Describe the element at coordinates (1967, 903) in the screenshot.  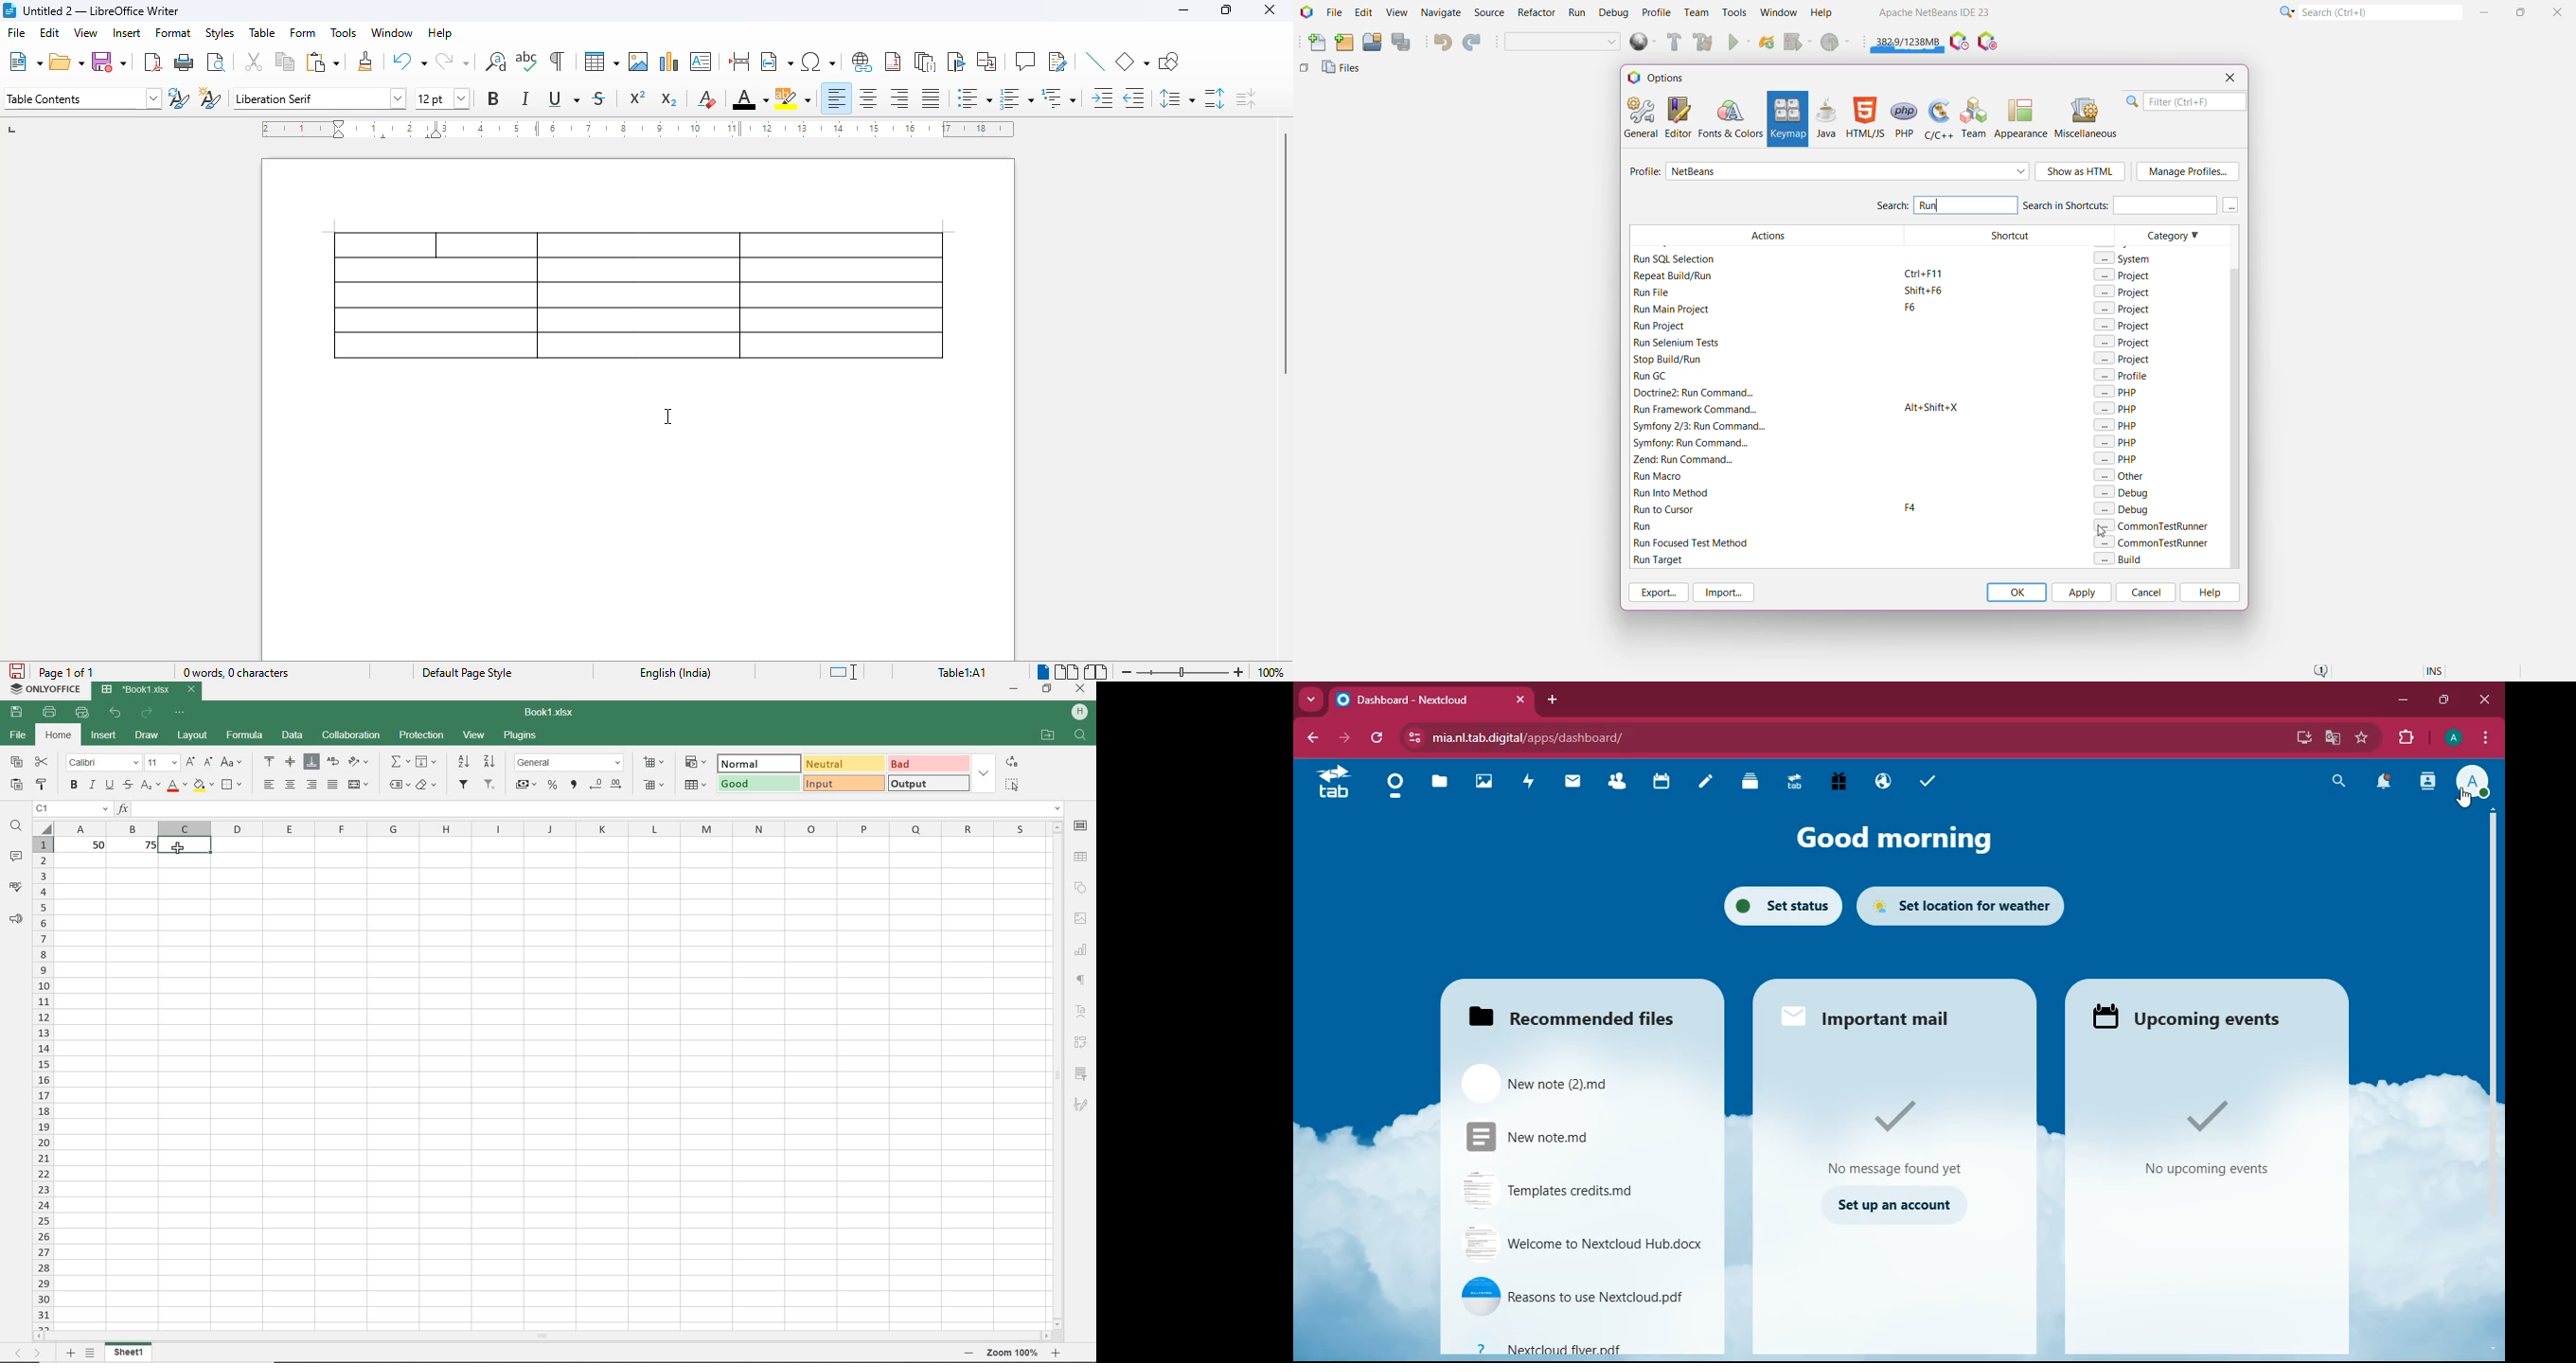
I see `set location for weather` at that location.